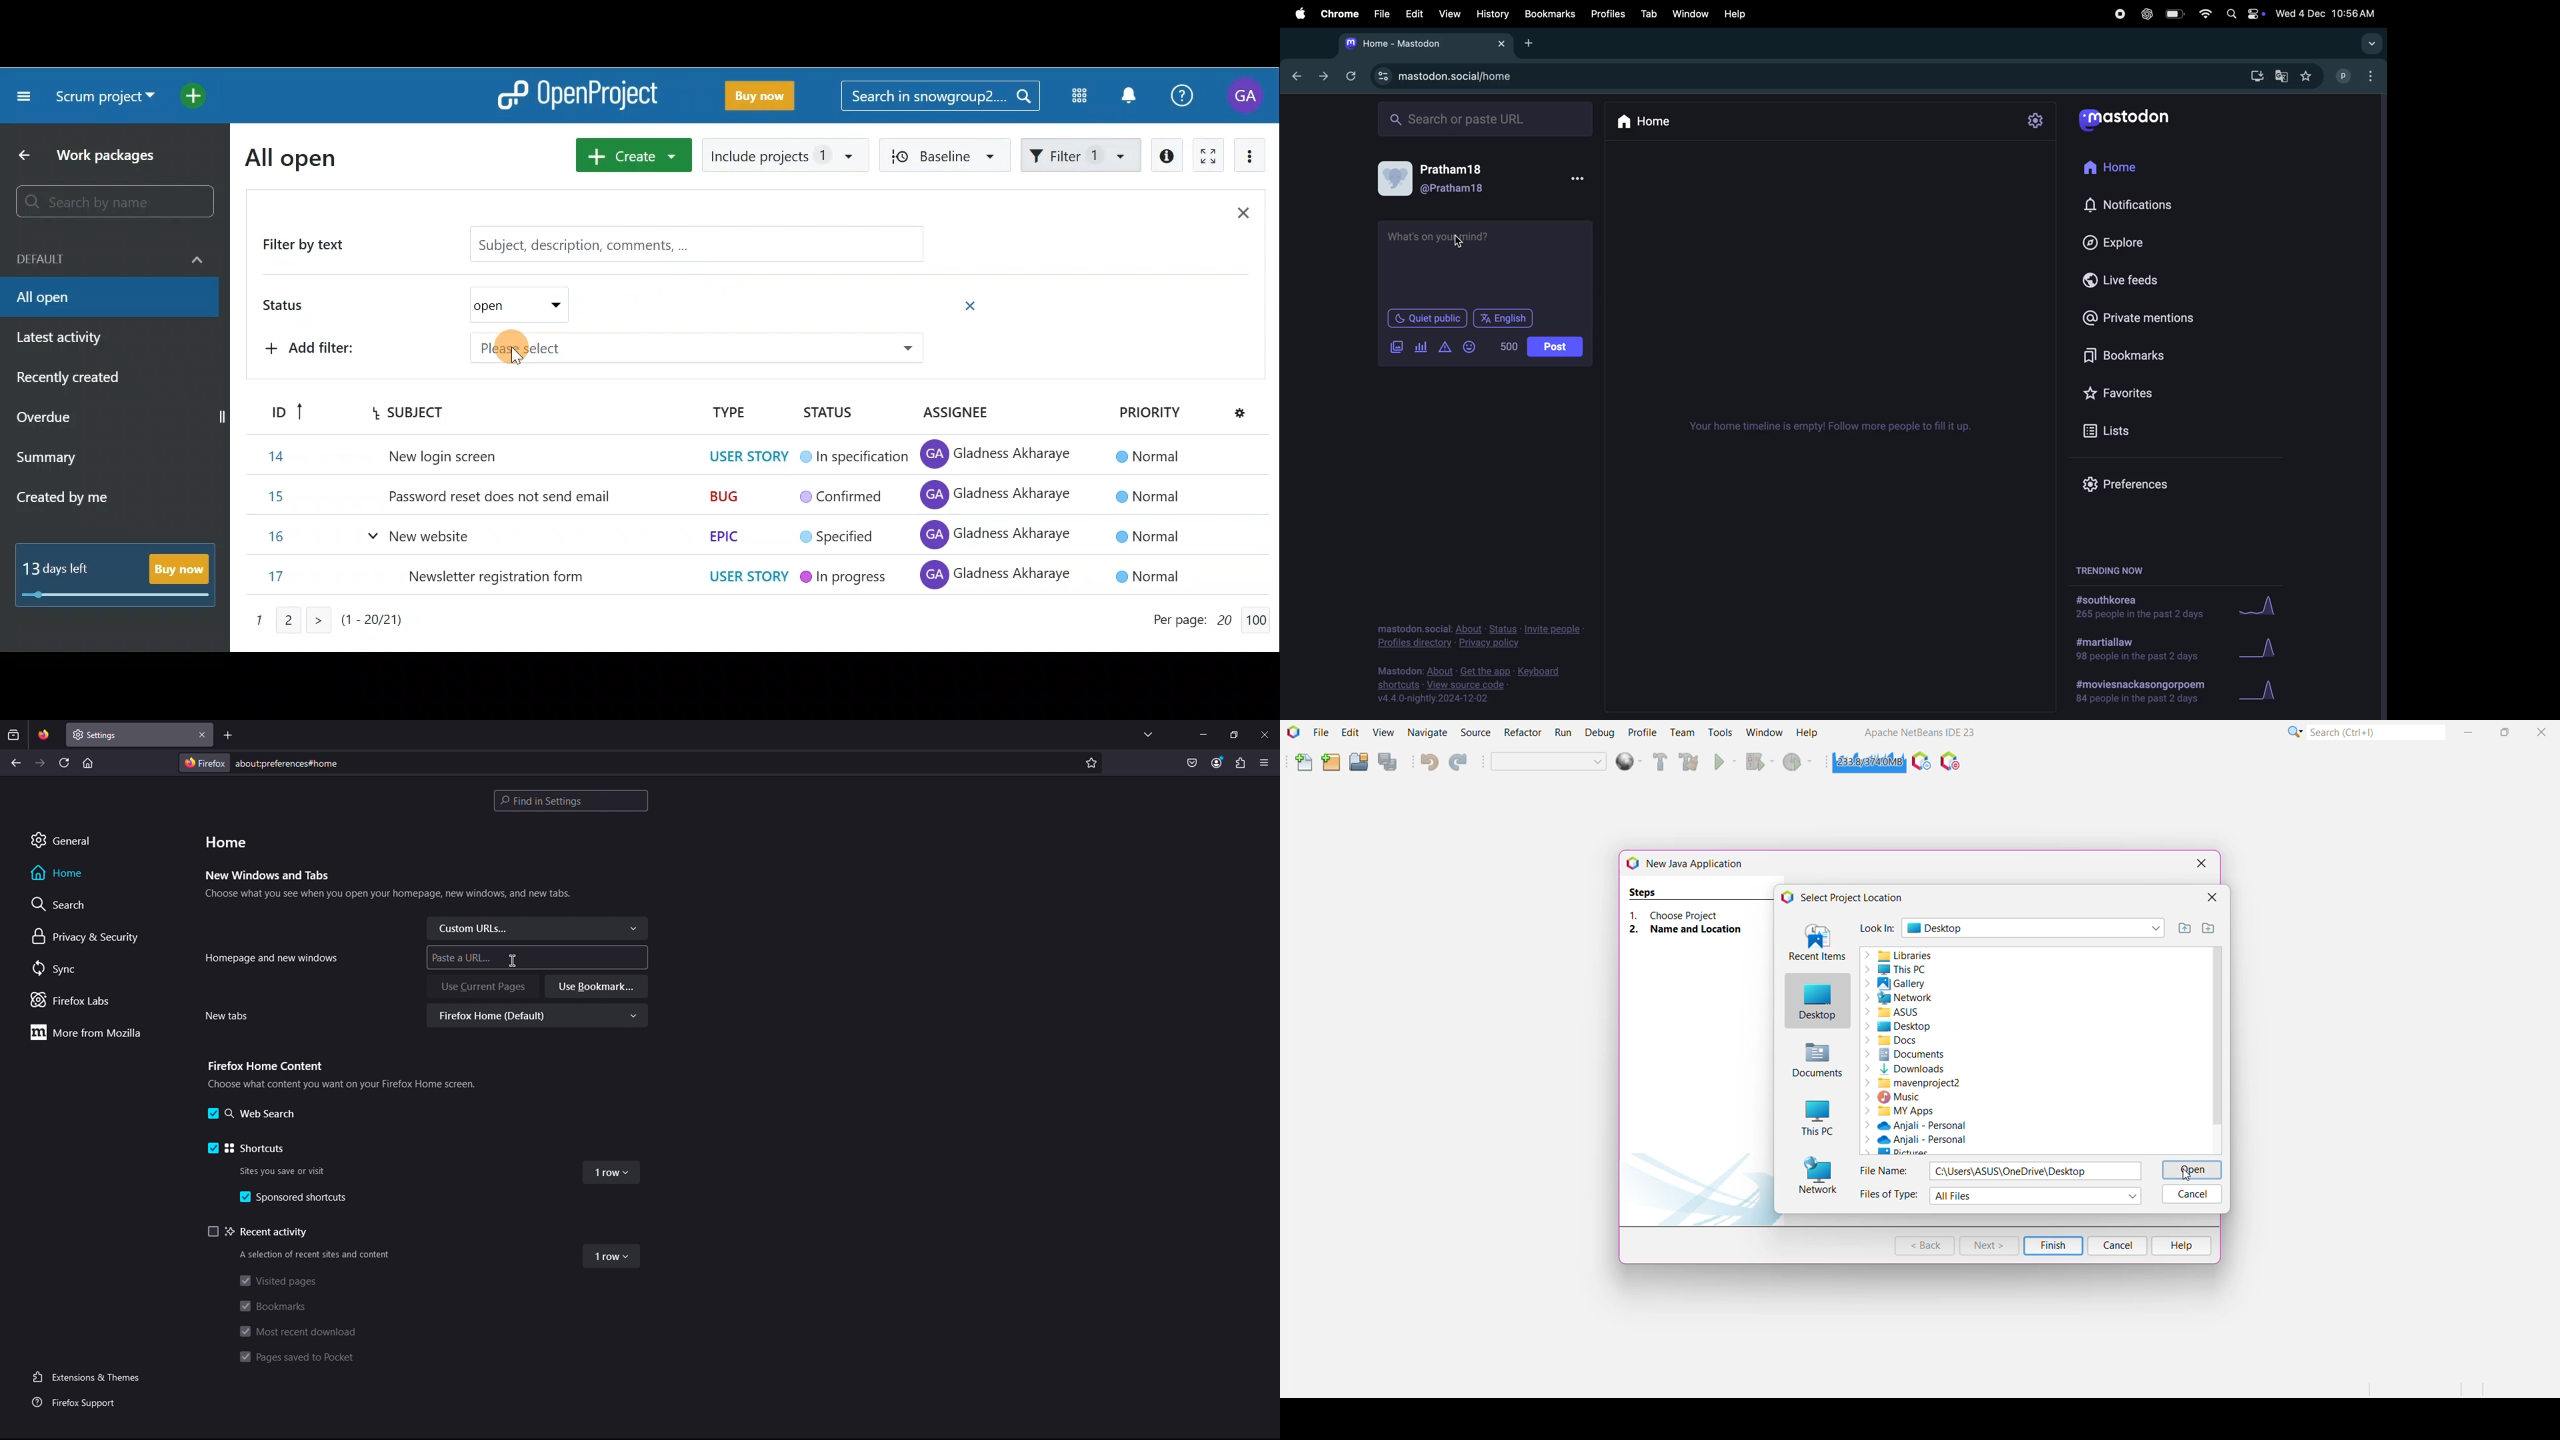 This screenshot has height=1456, width=2576. I want to click on mastodon tab, so click(1426, 42).